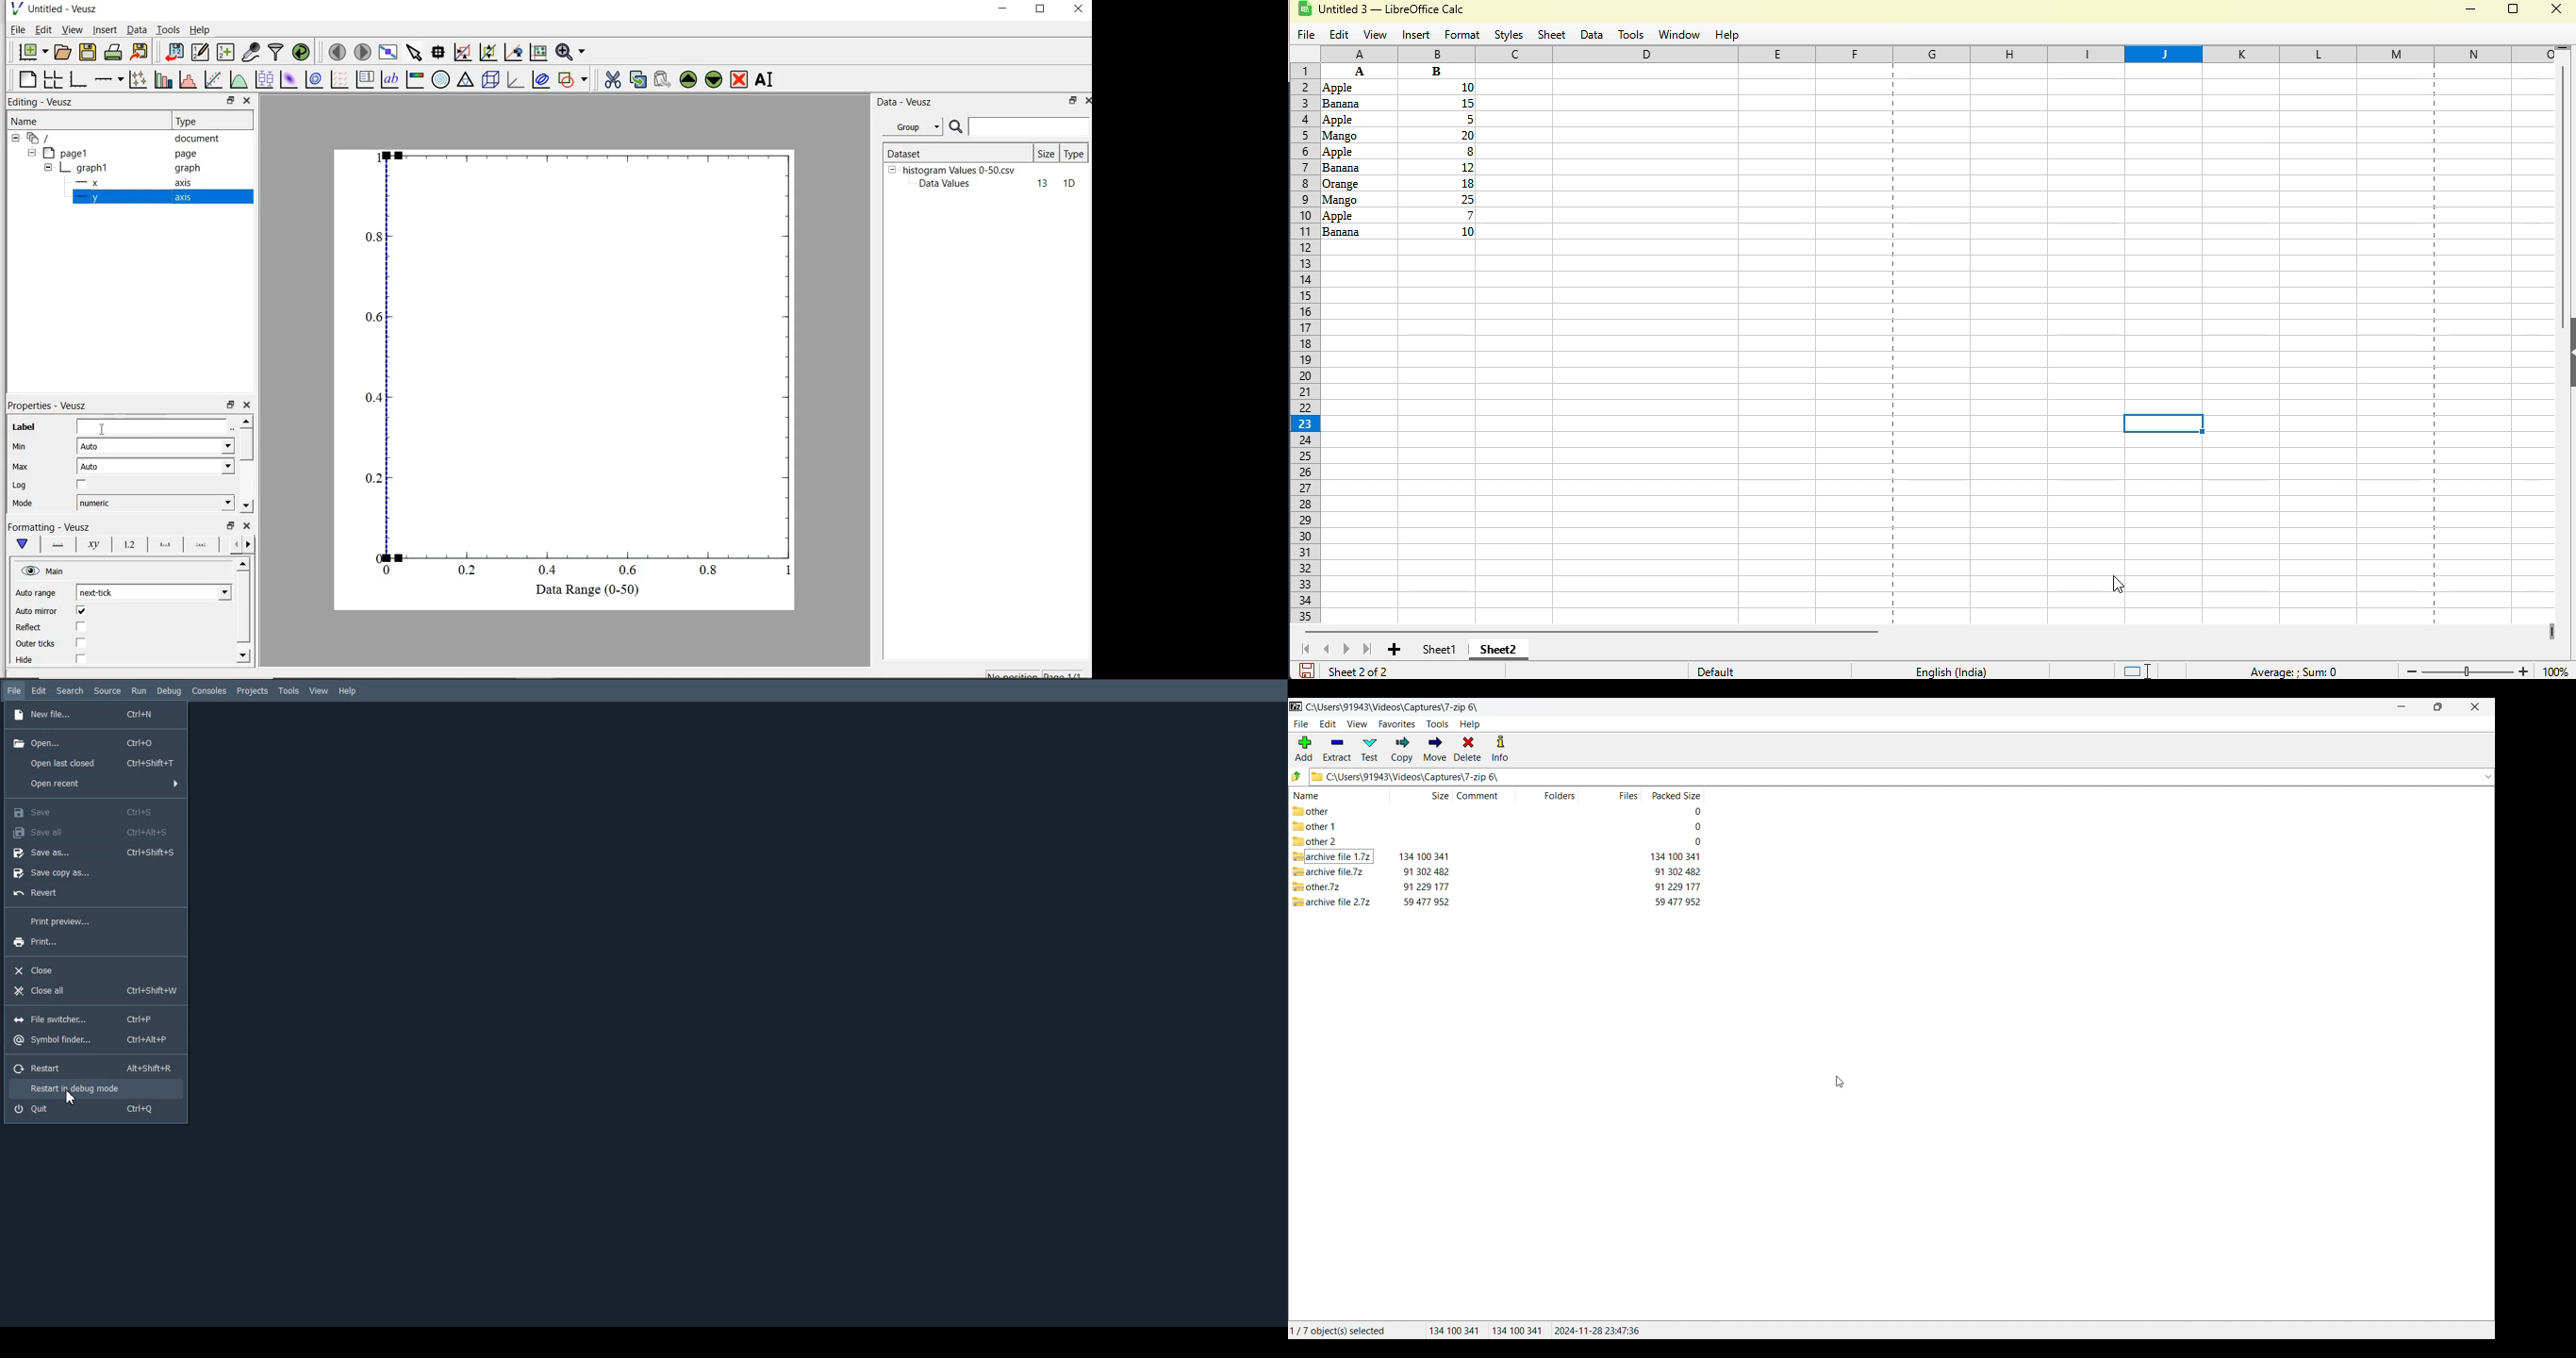 The image size is (2576, 1372). I want to click on Dataset, so click(926, 152).